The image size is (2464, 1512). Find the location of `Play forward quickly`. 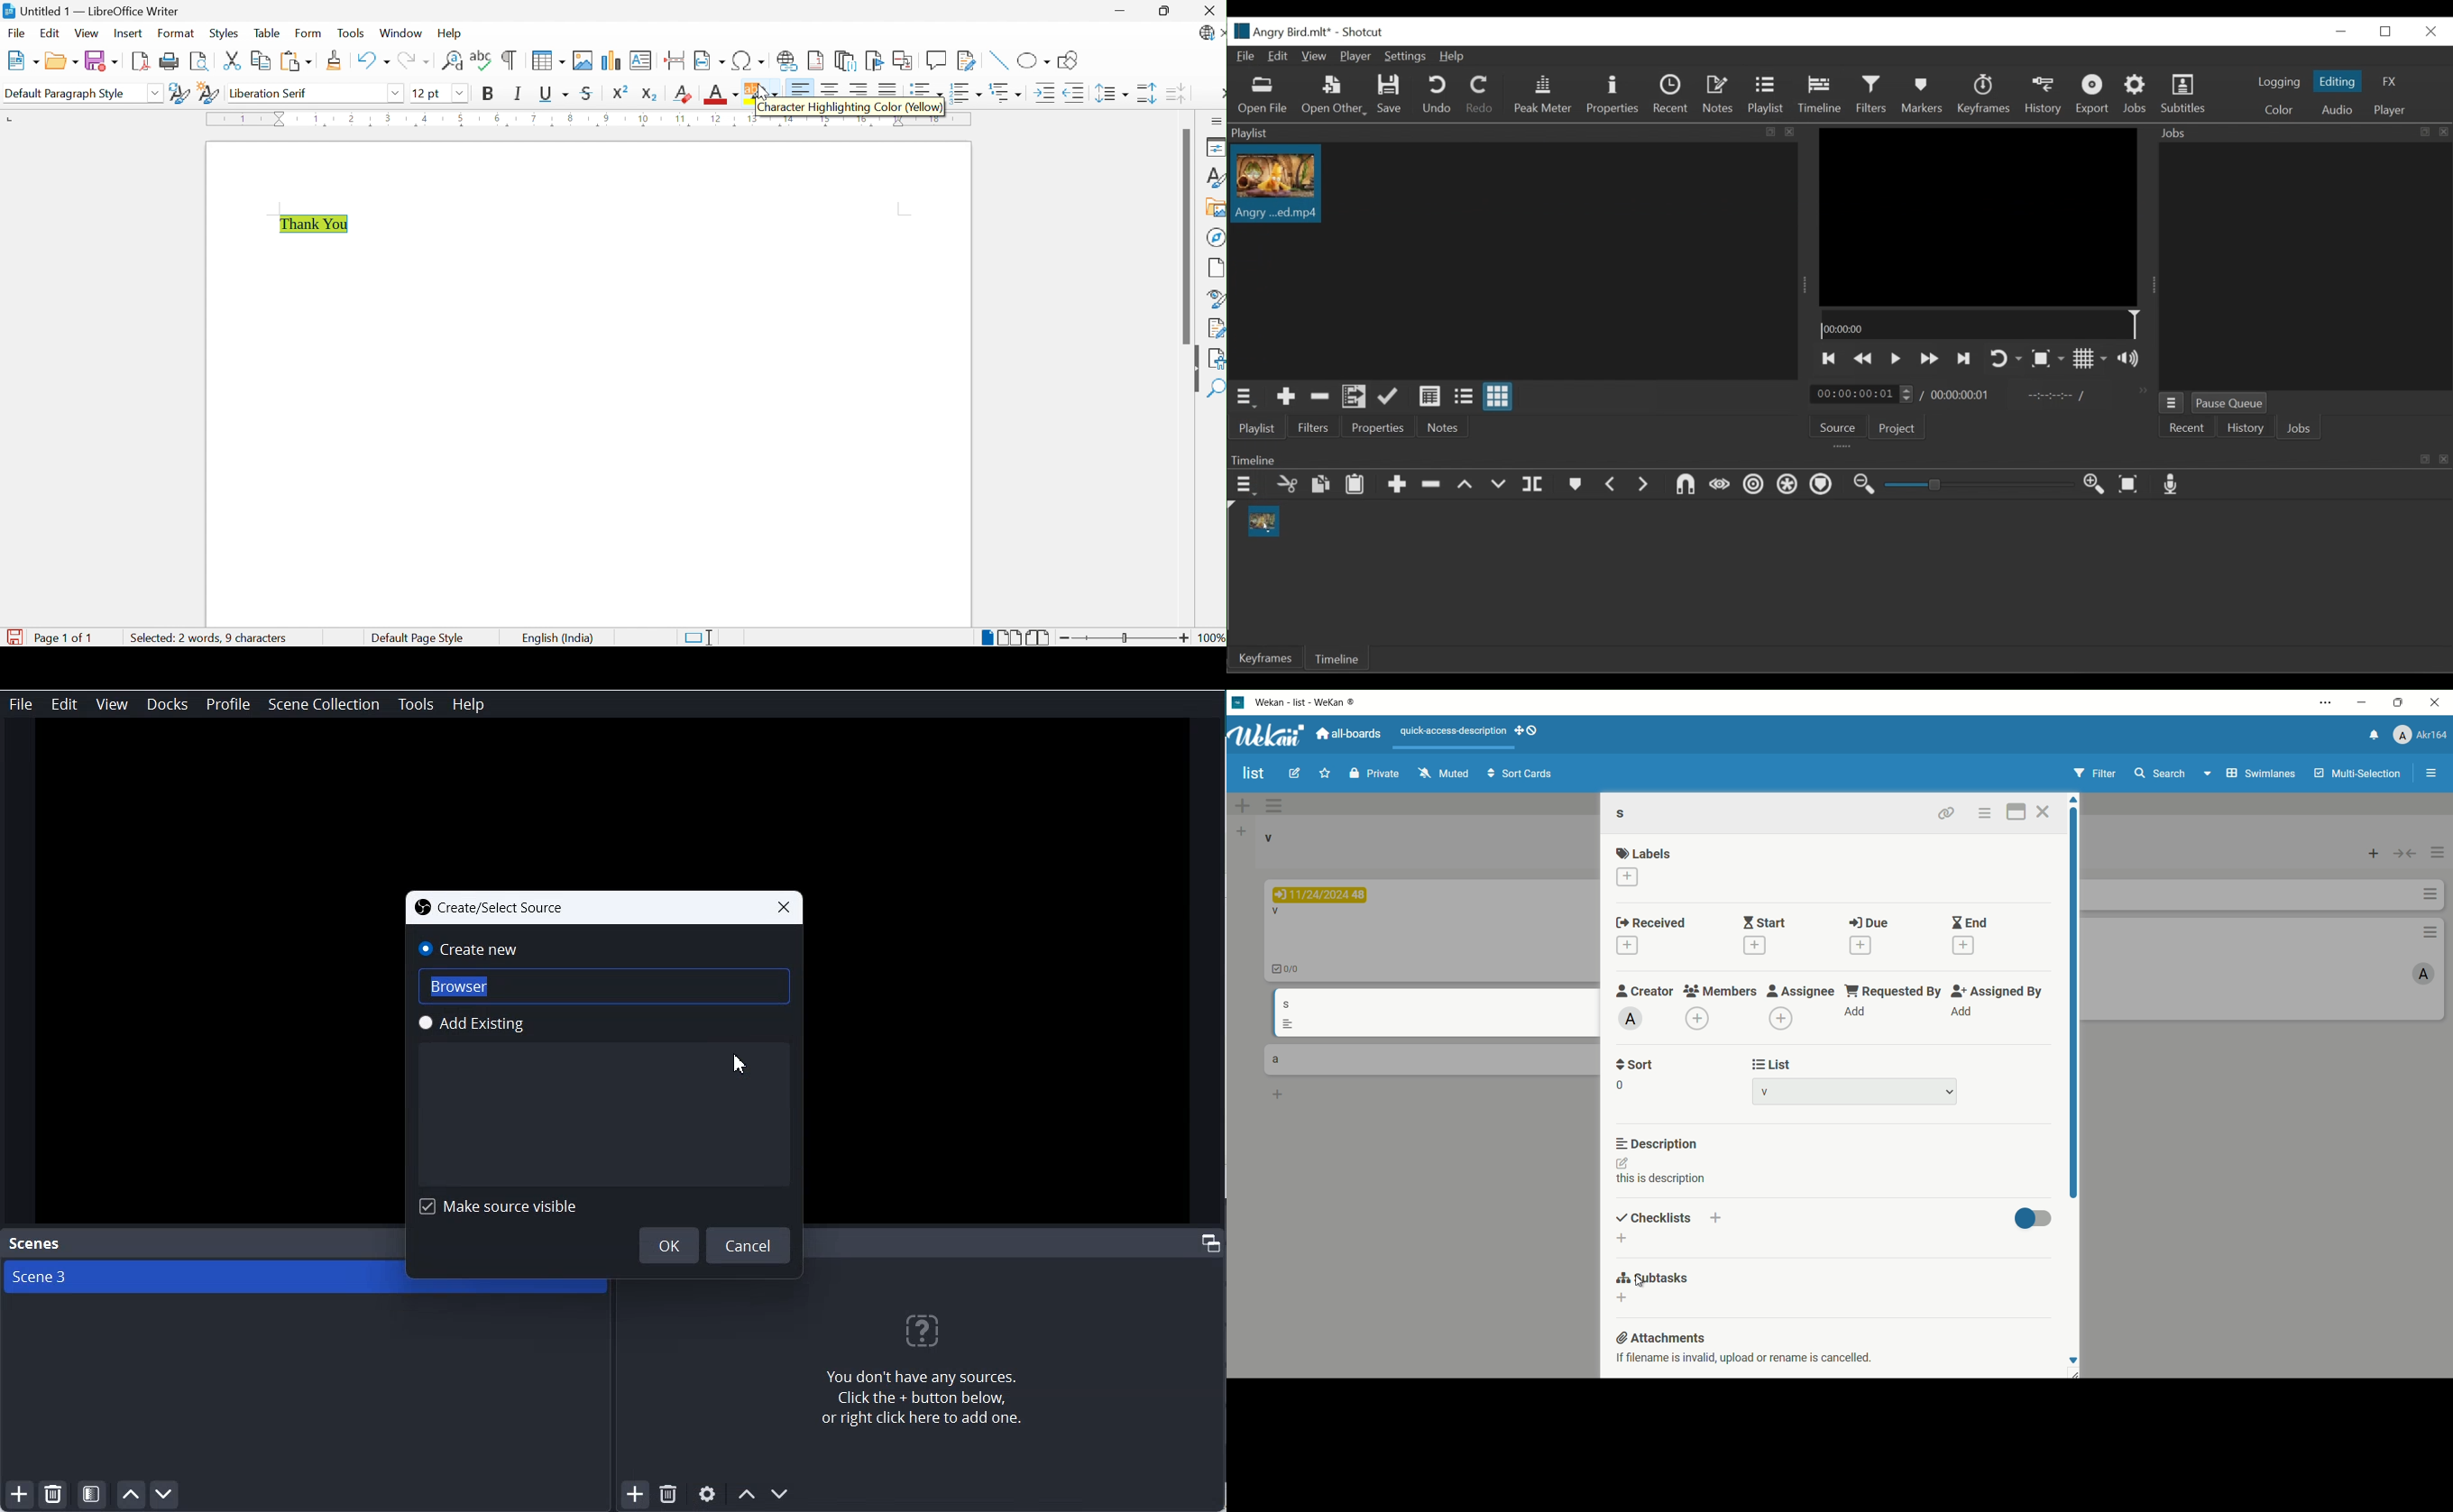

Play forward quickly is located at coordinates (1927, 358).